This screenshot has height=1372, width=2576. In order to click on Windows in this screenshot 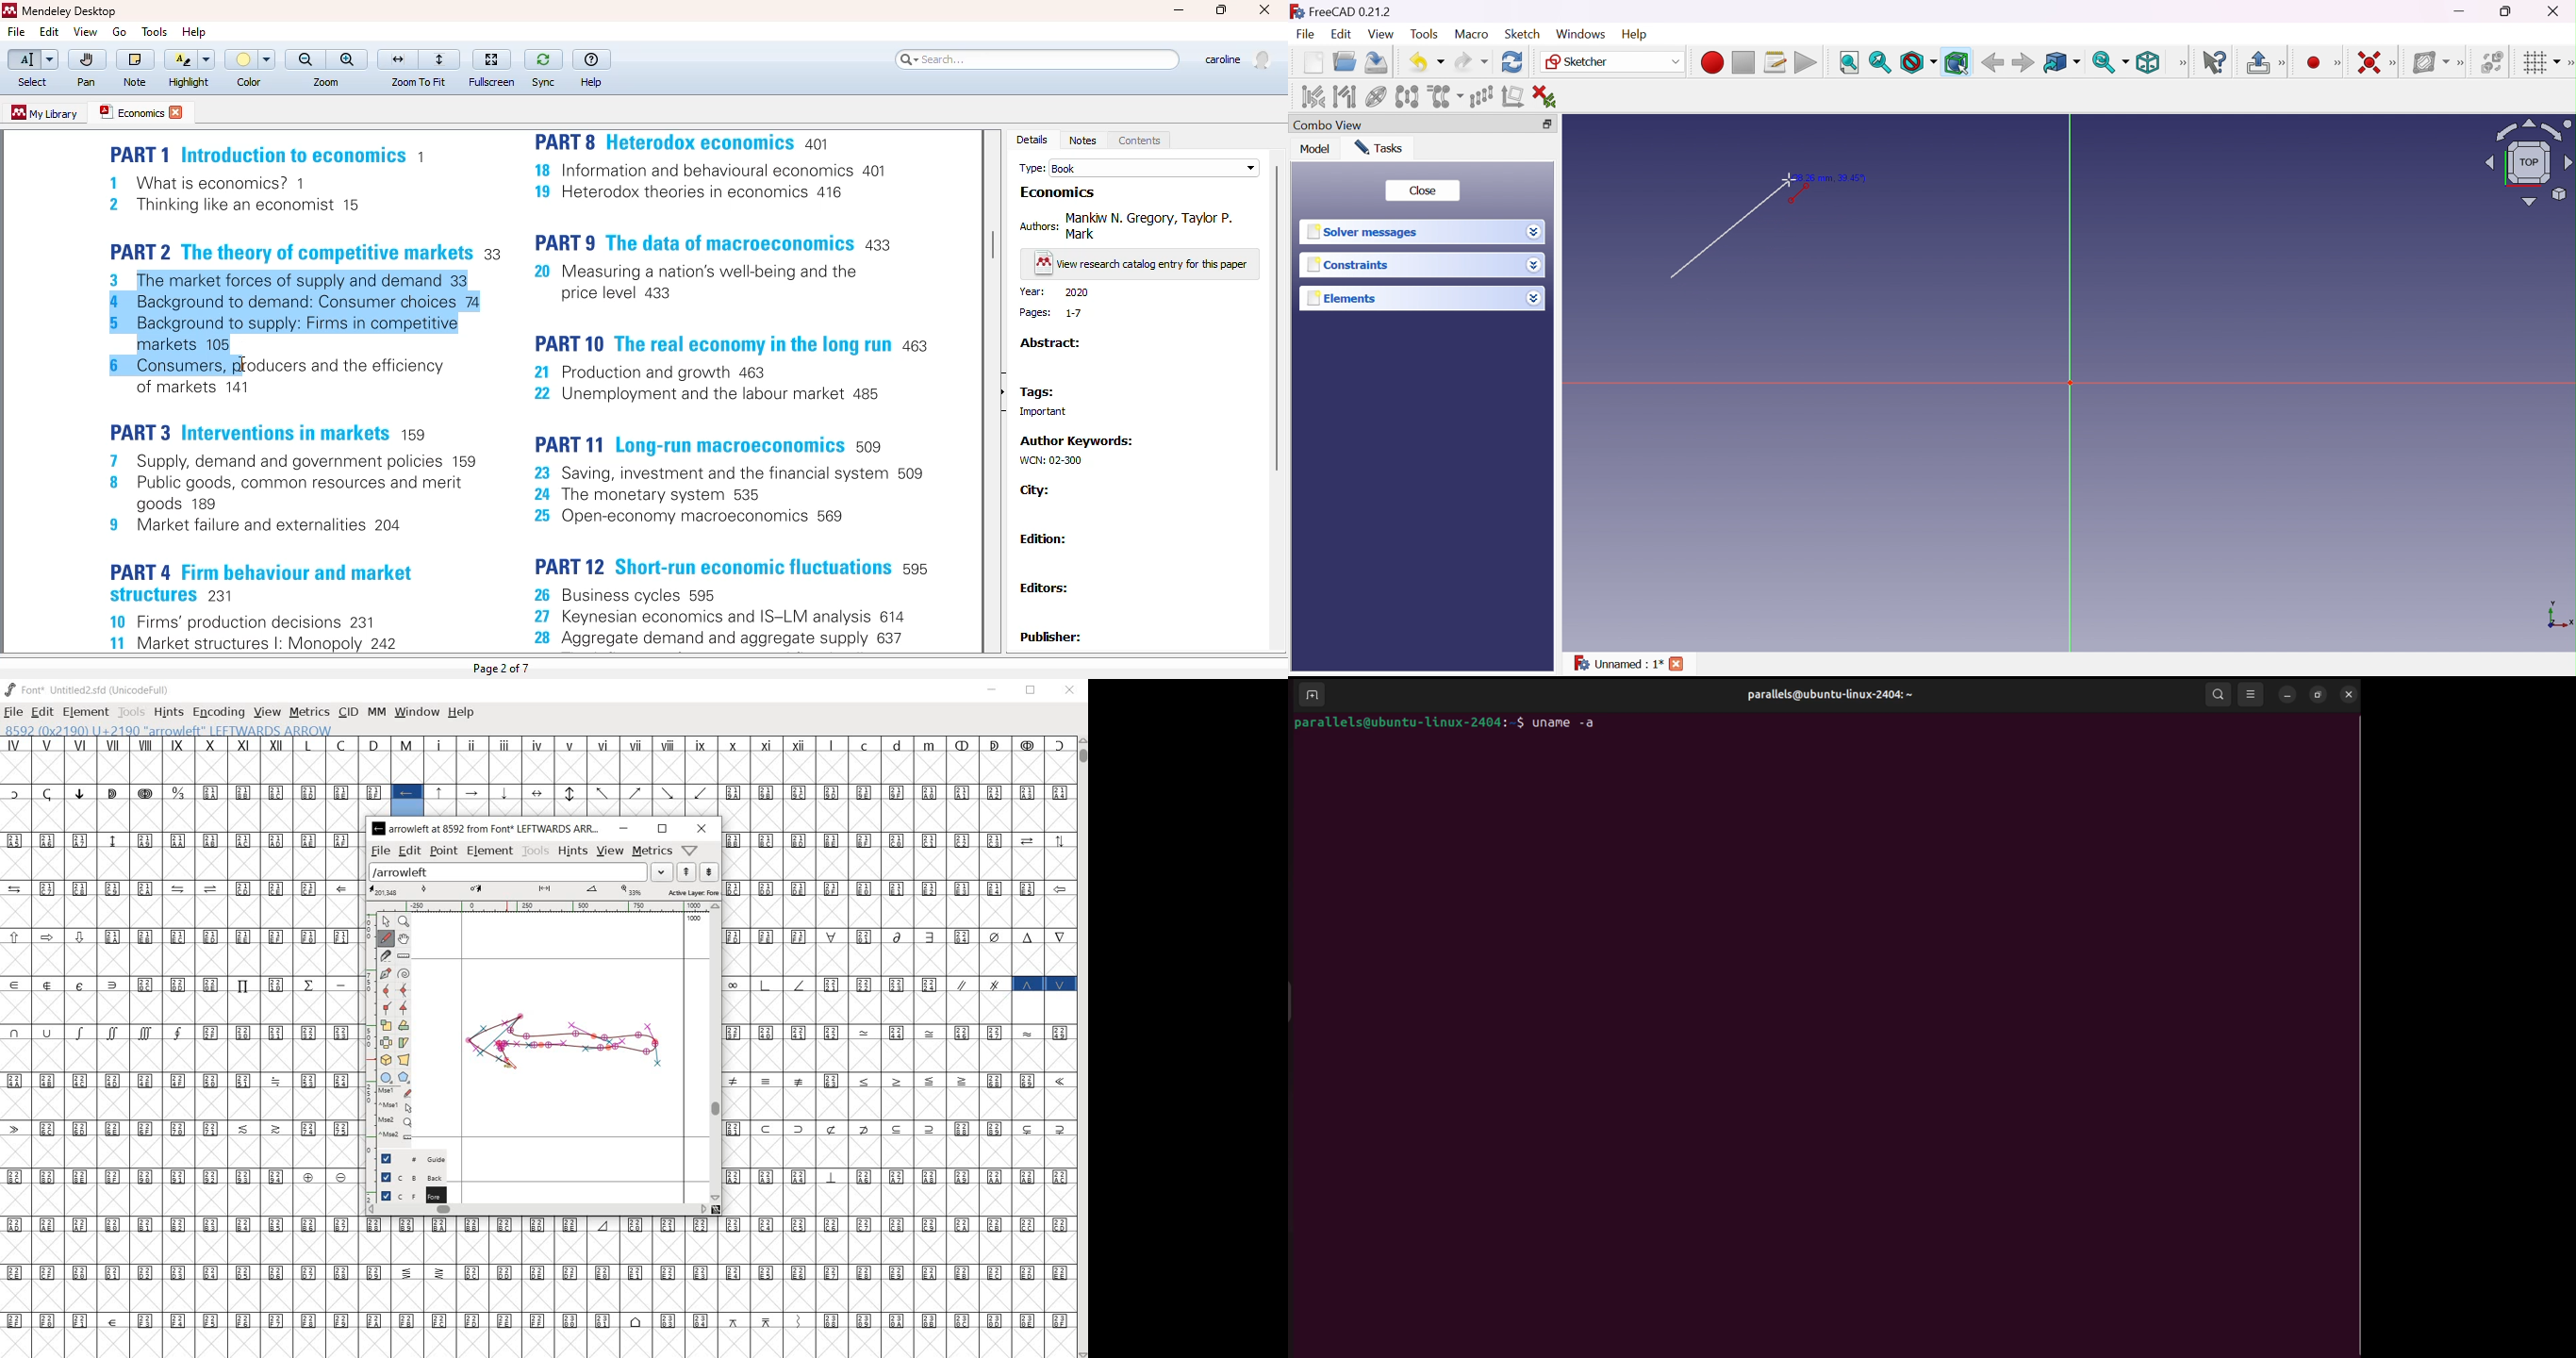, I will do `click(1579, 34)`.